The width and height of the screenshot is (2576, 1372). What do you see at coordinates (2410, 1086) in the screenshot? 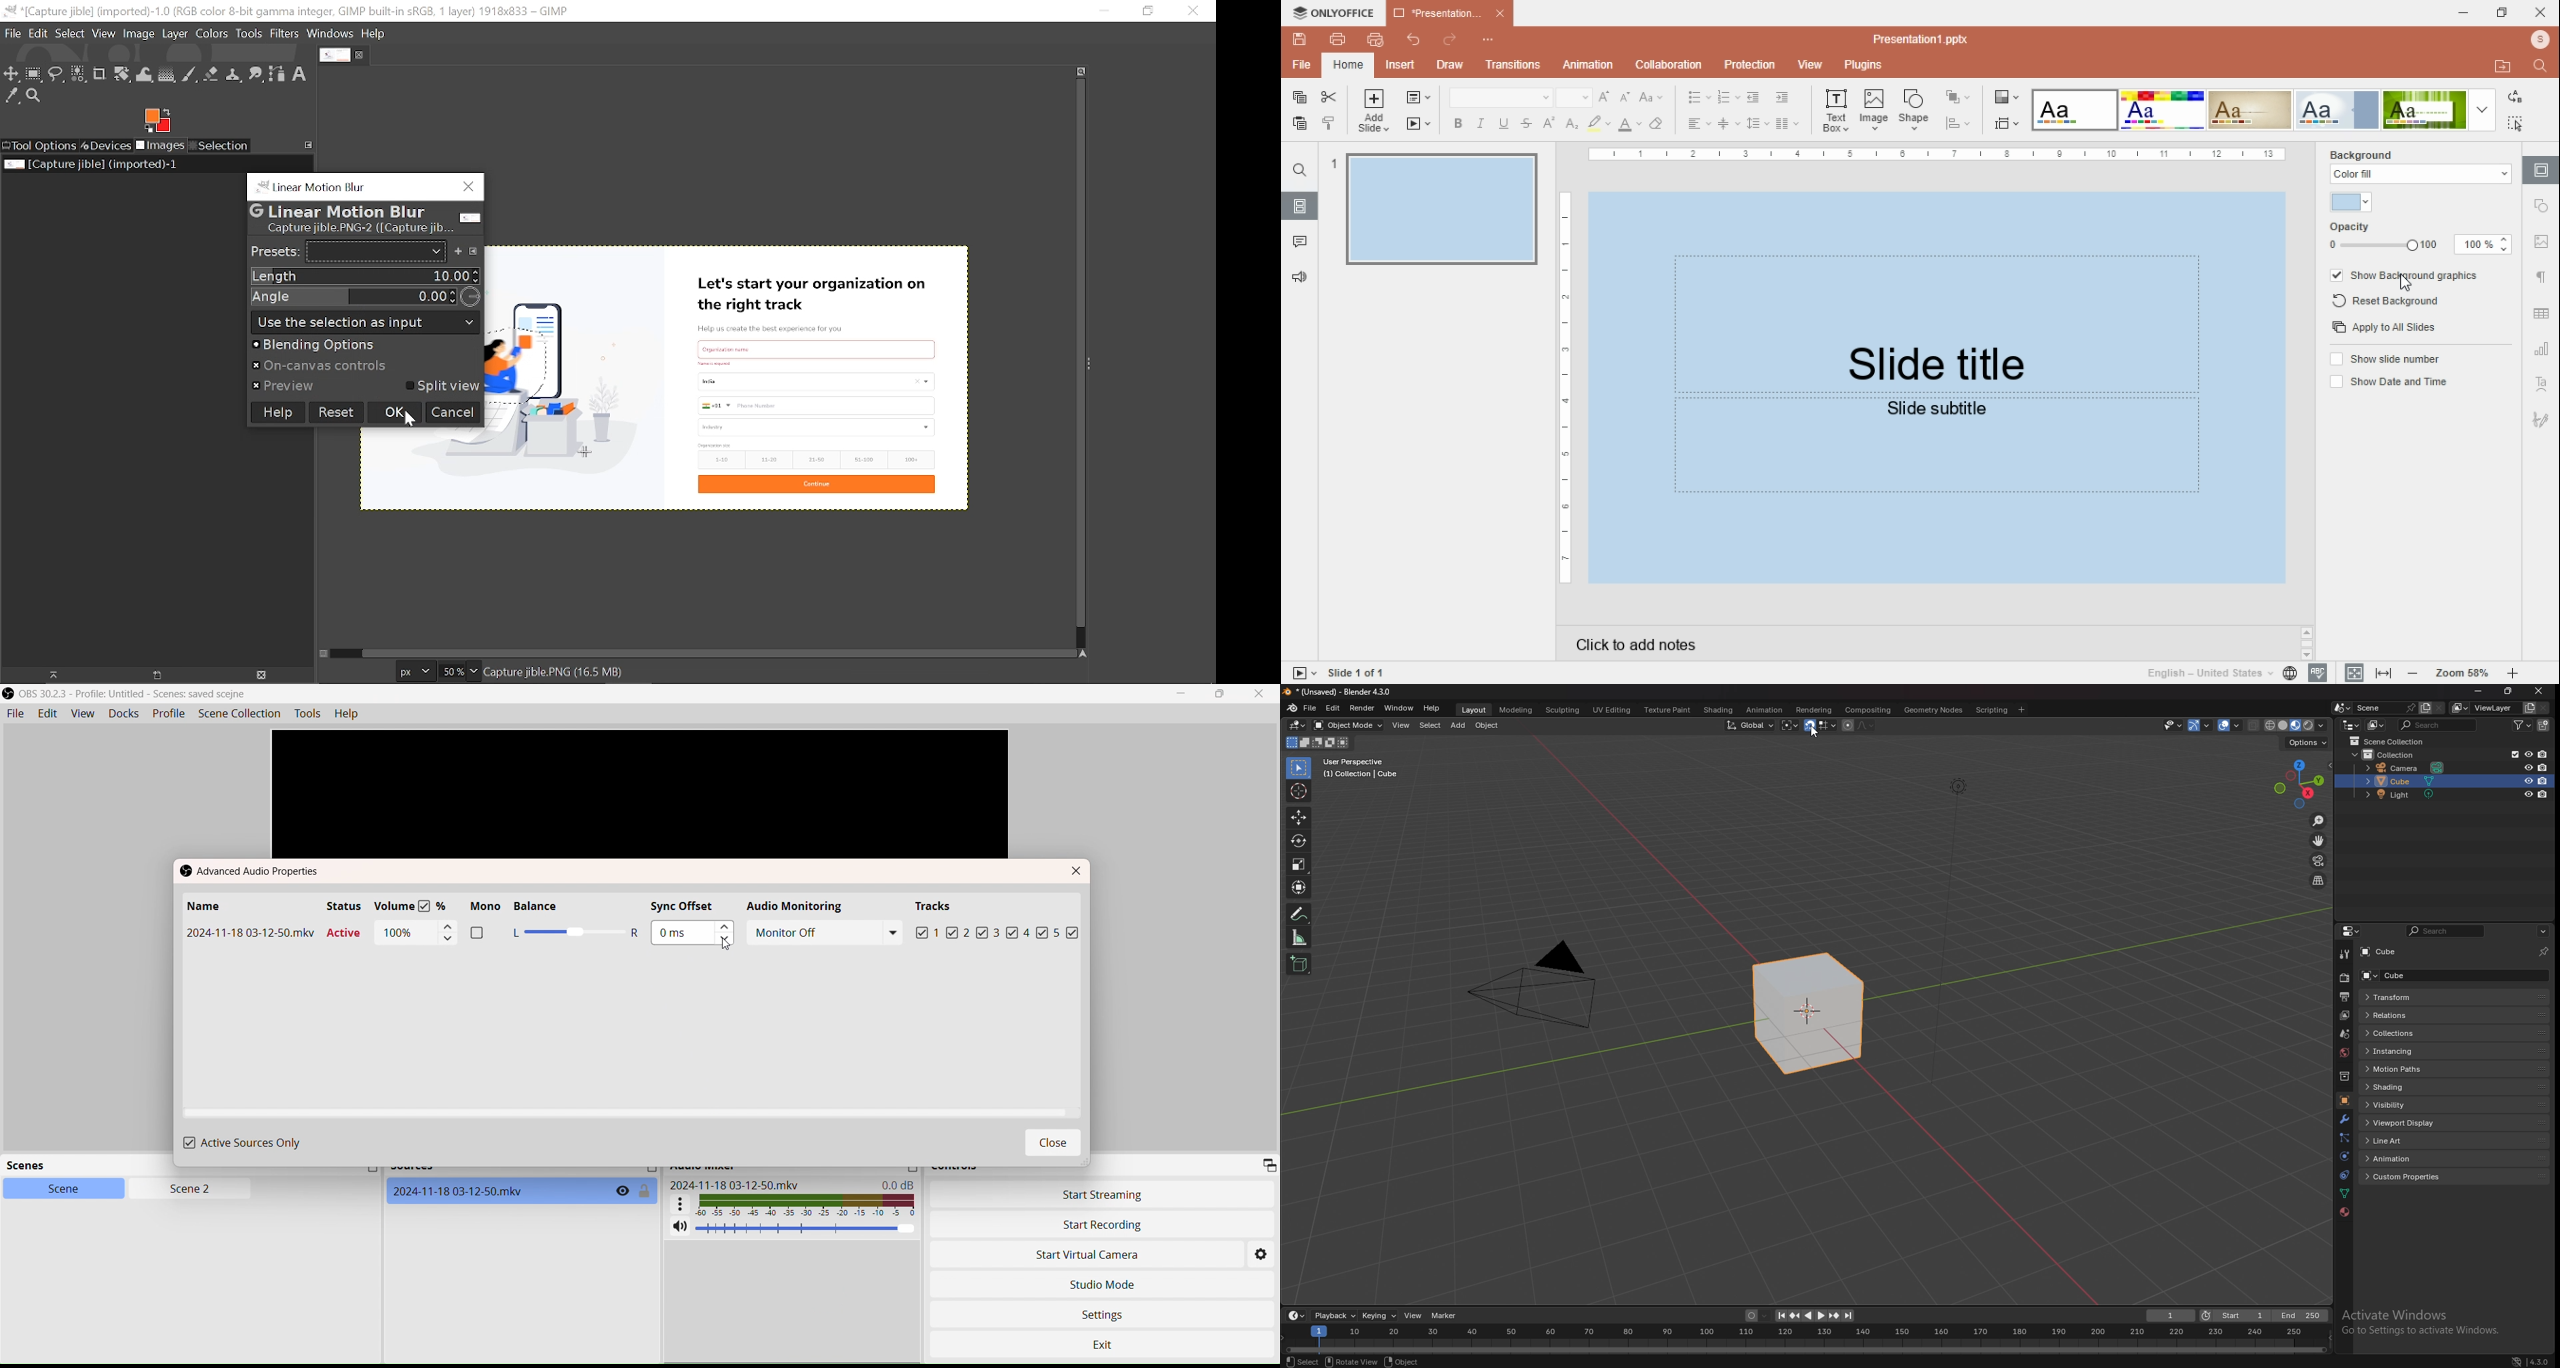
I see `shading` at bounding box center [2410, 1086].